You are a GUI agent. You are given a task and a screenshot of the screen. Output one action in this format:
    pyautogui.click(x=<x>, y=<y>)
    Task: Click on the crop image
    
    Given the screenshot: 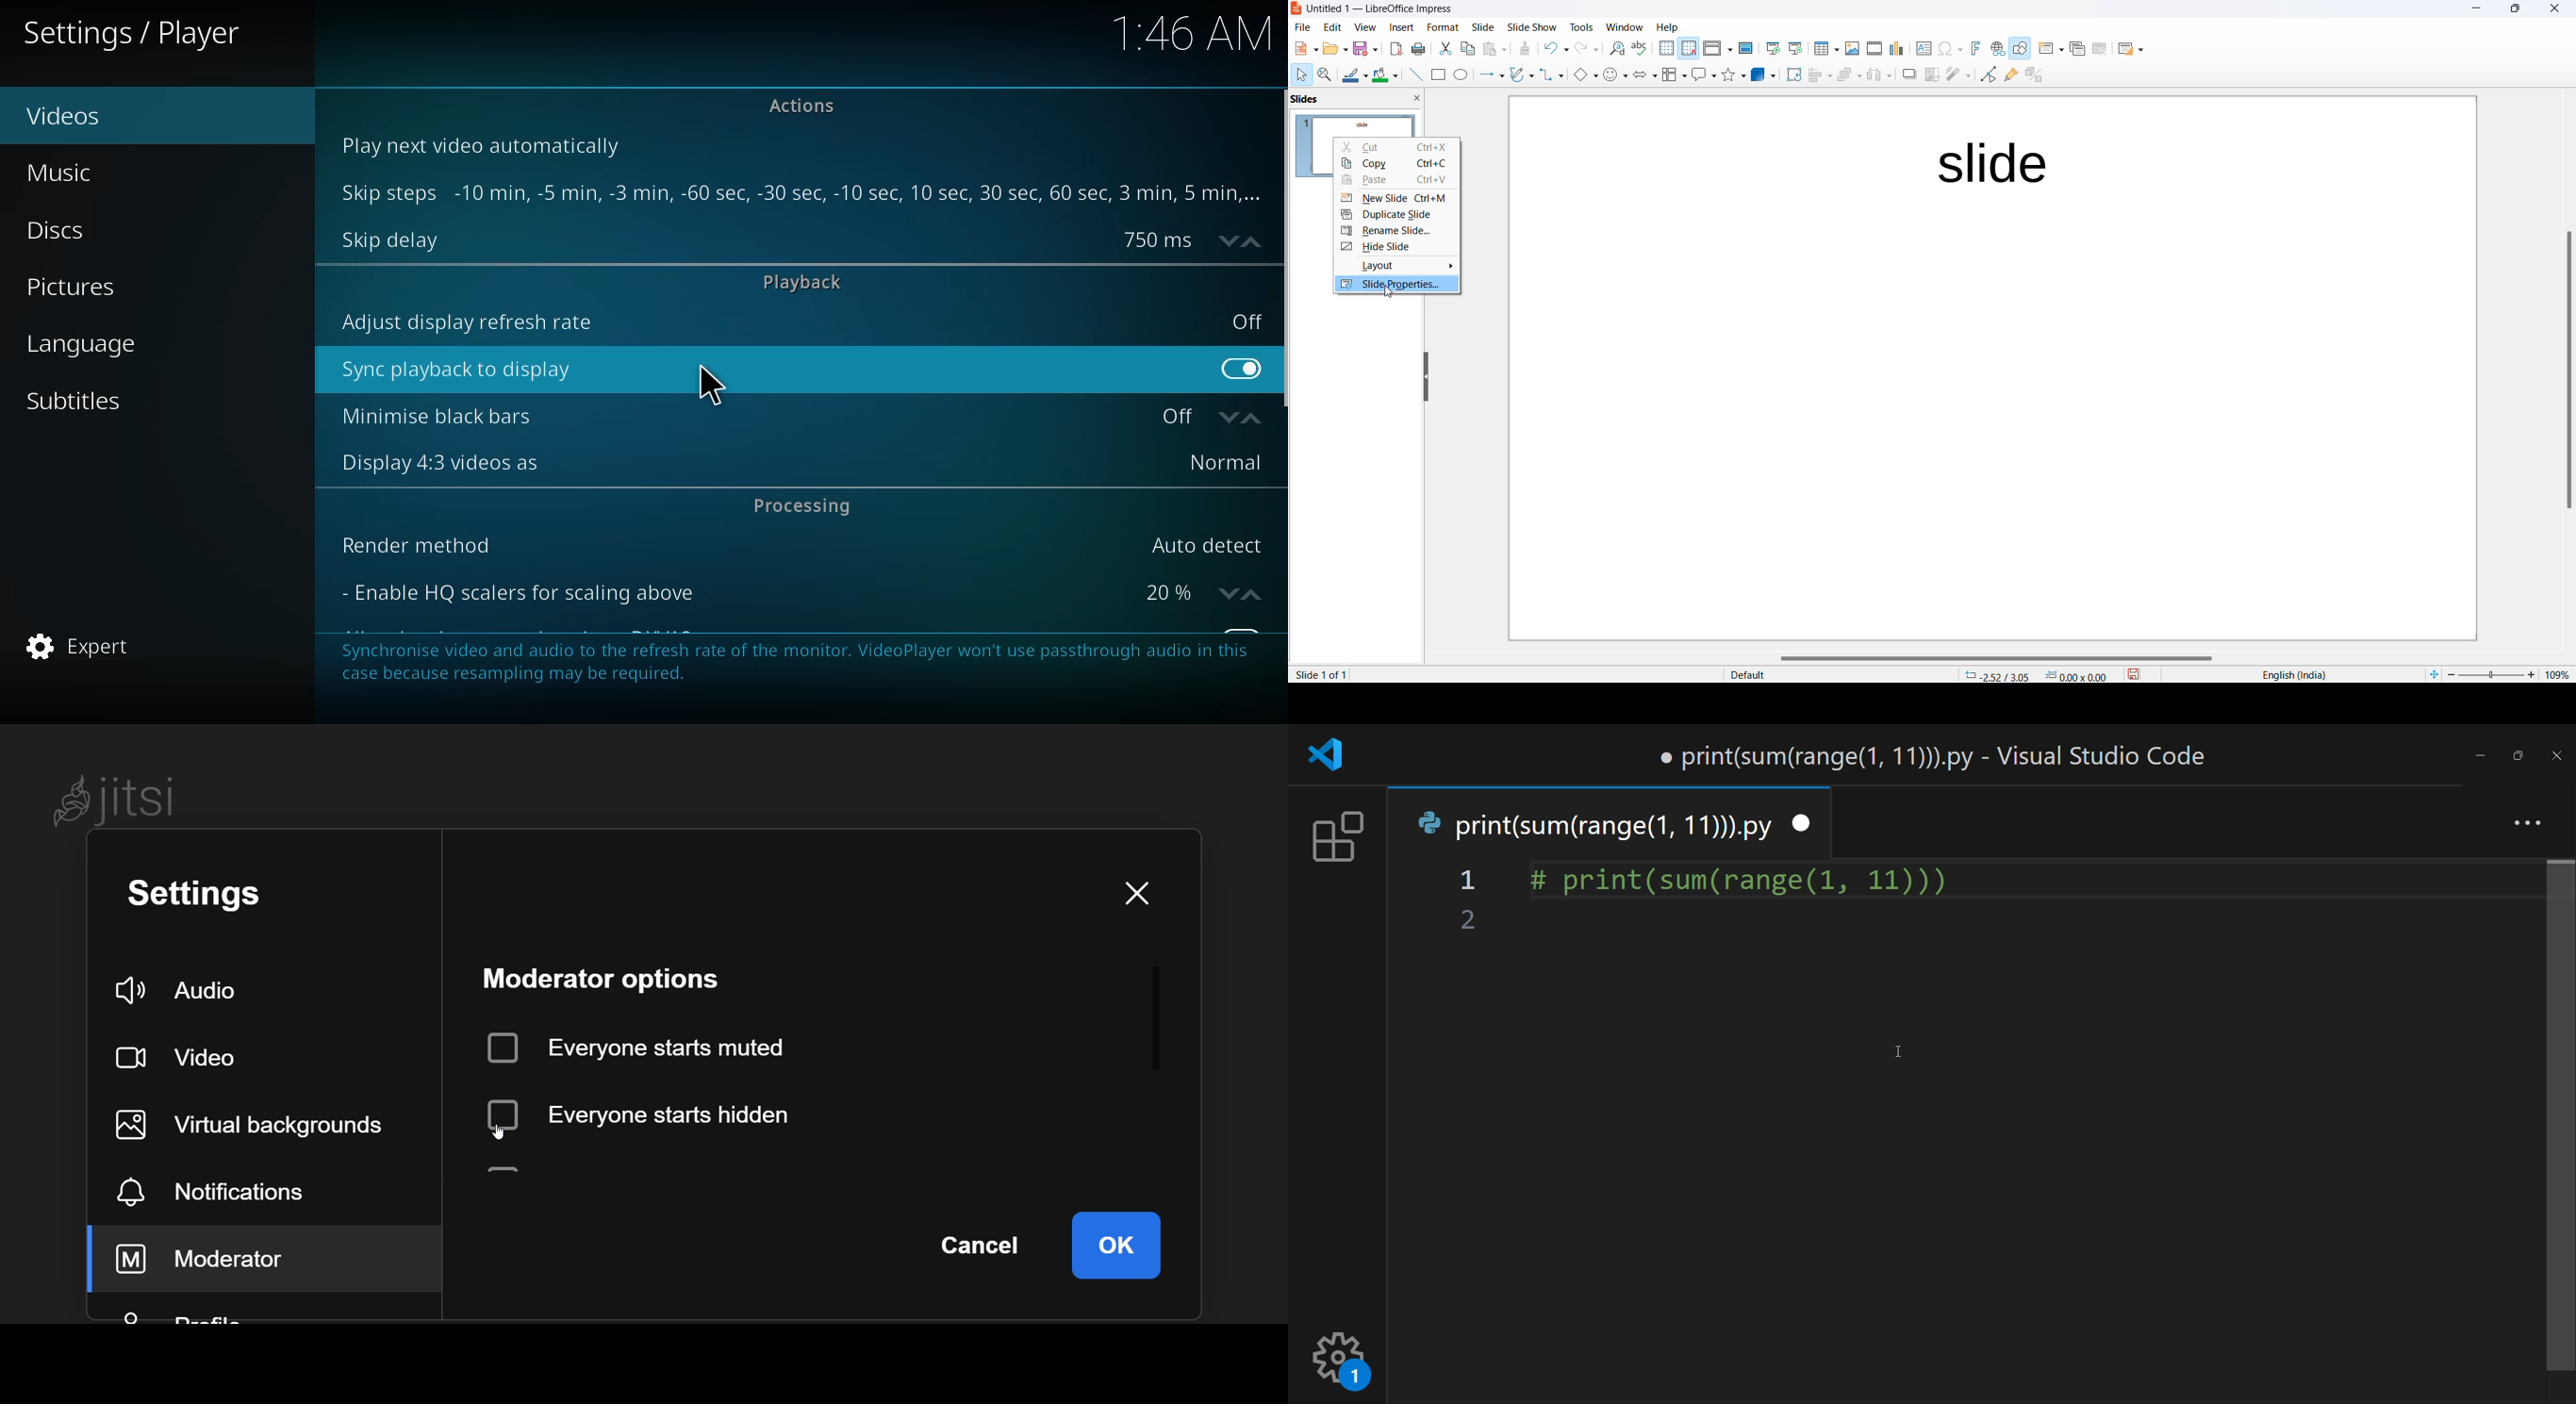 What is the action you would take?
    pyautogui.click(x=1933, y=74)
    